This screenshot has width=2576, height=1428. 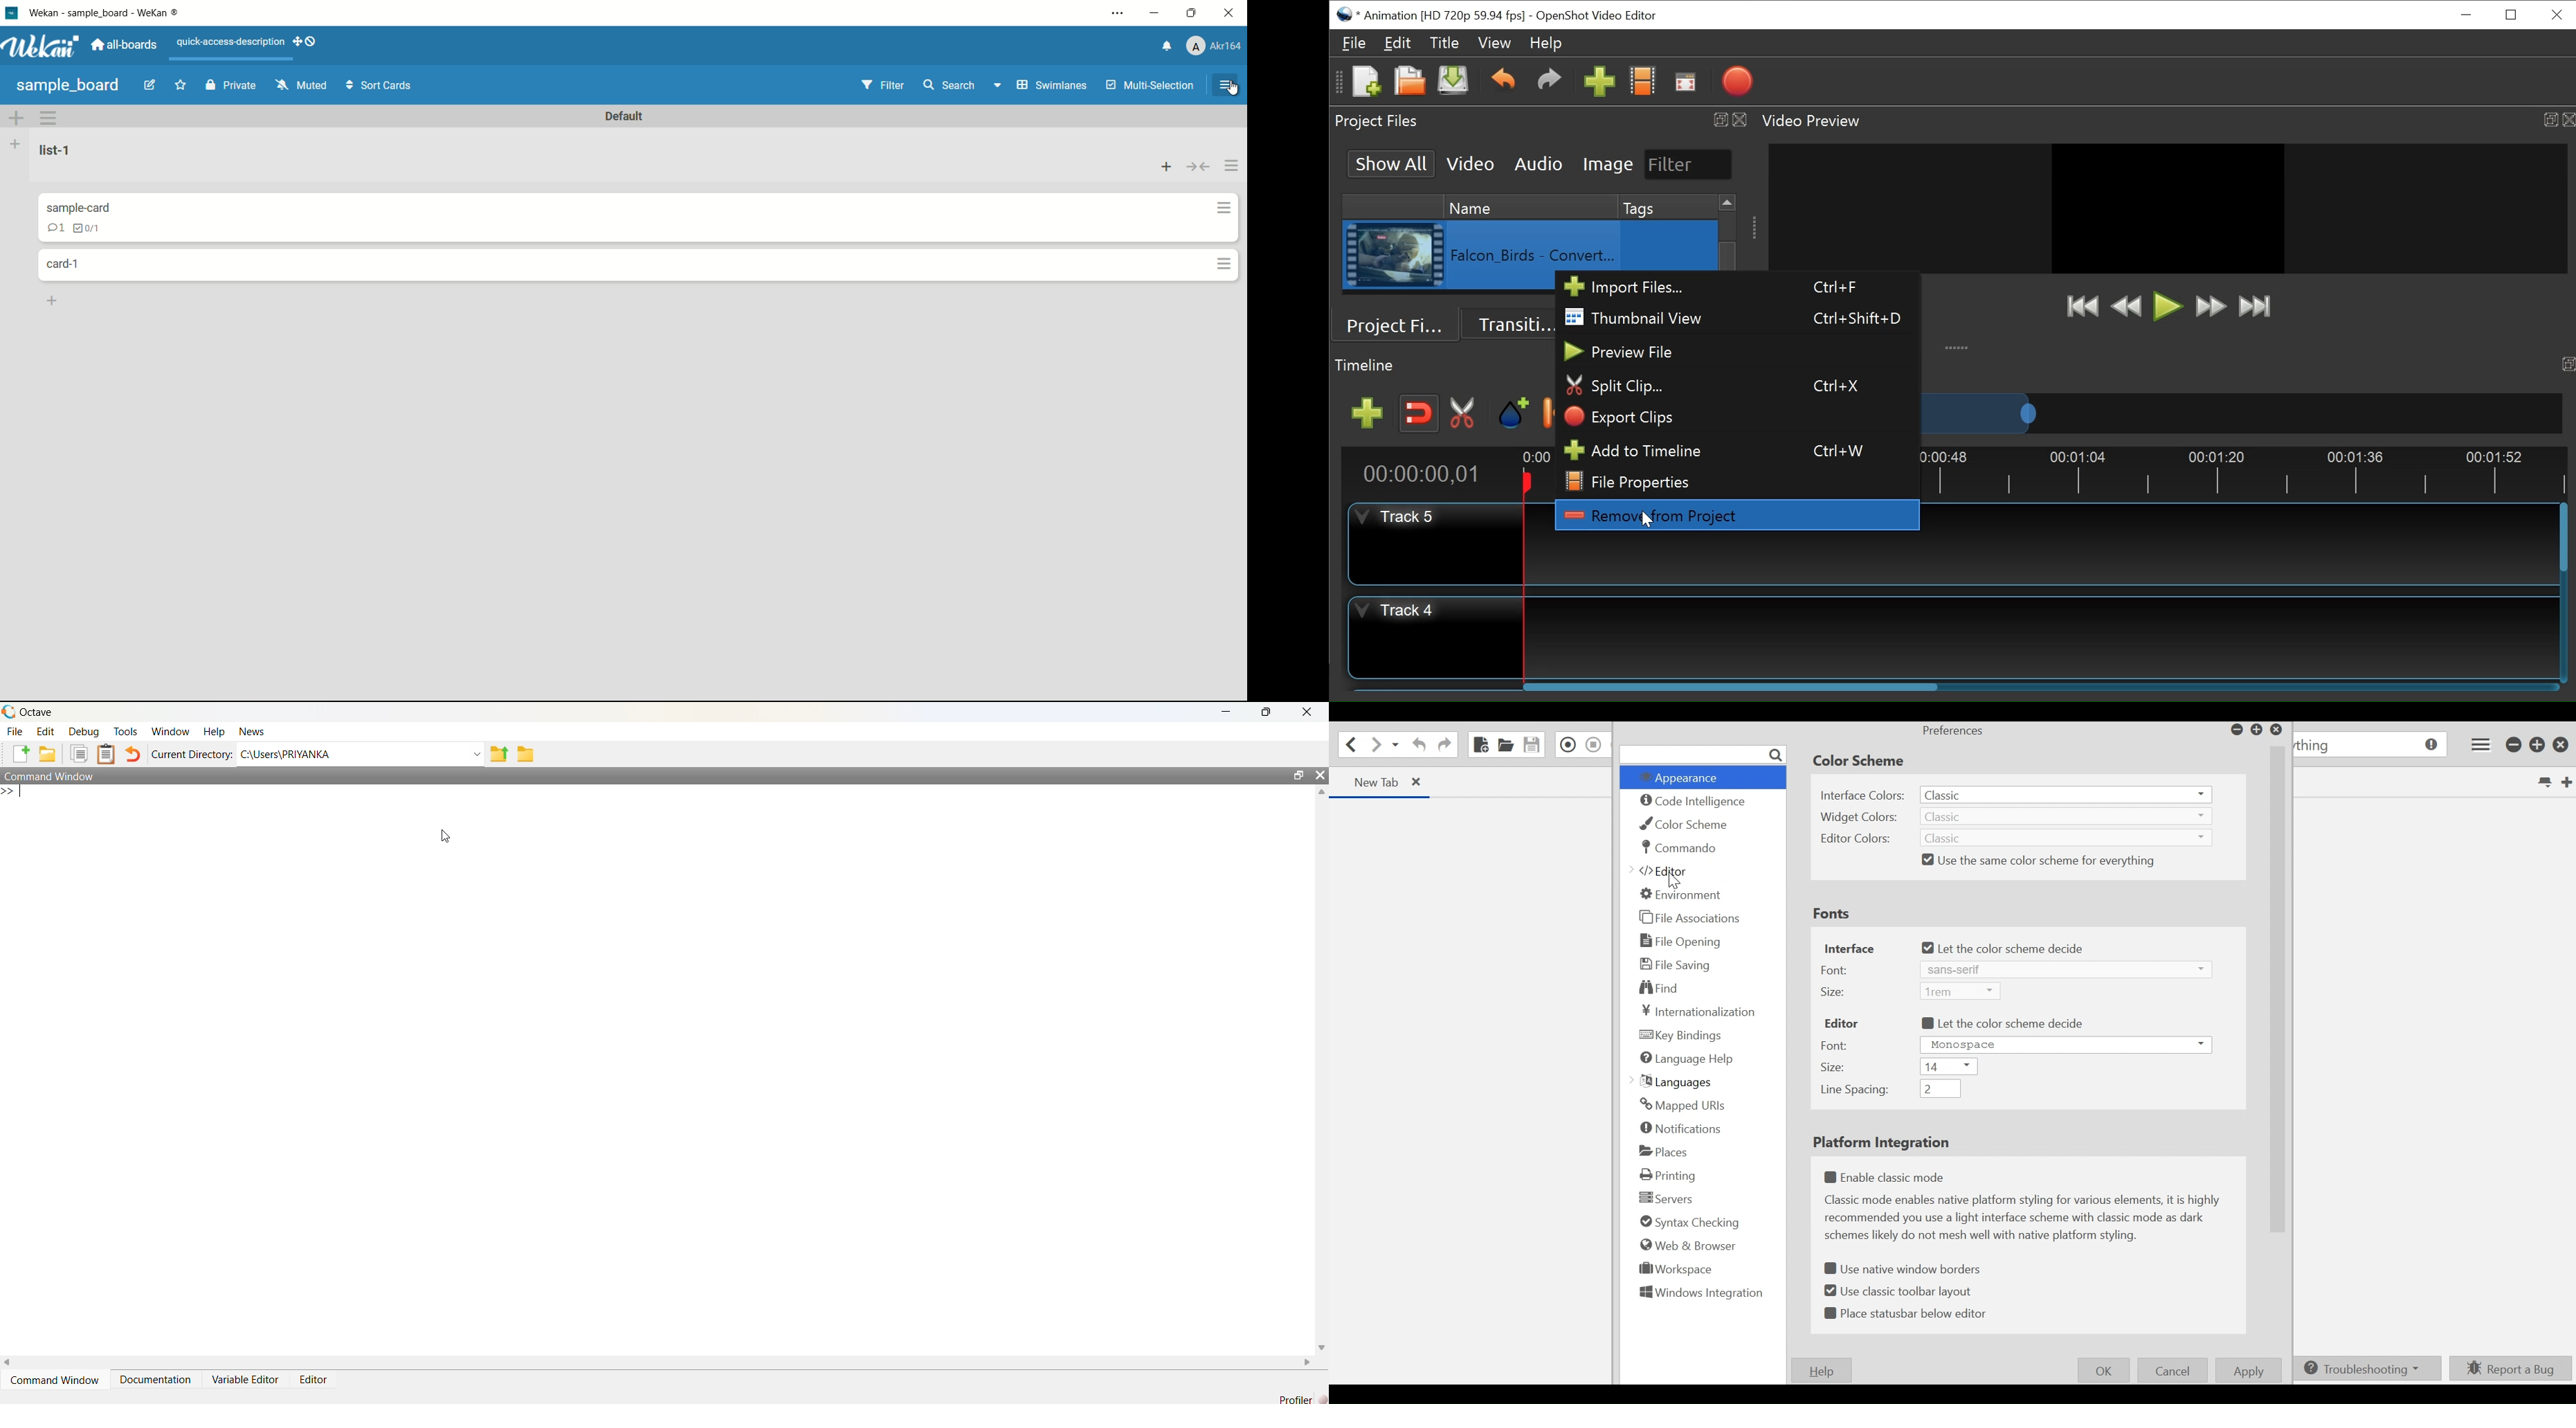 I want to click on Font, so click(x=1834, y=970).